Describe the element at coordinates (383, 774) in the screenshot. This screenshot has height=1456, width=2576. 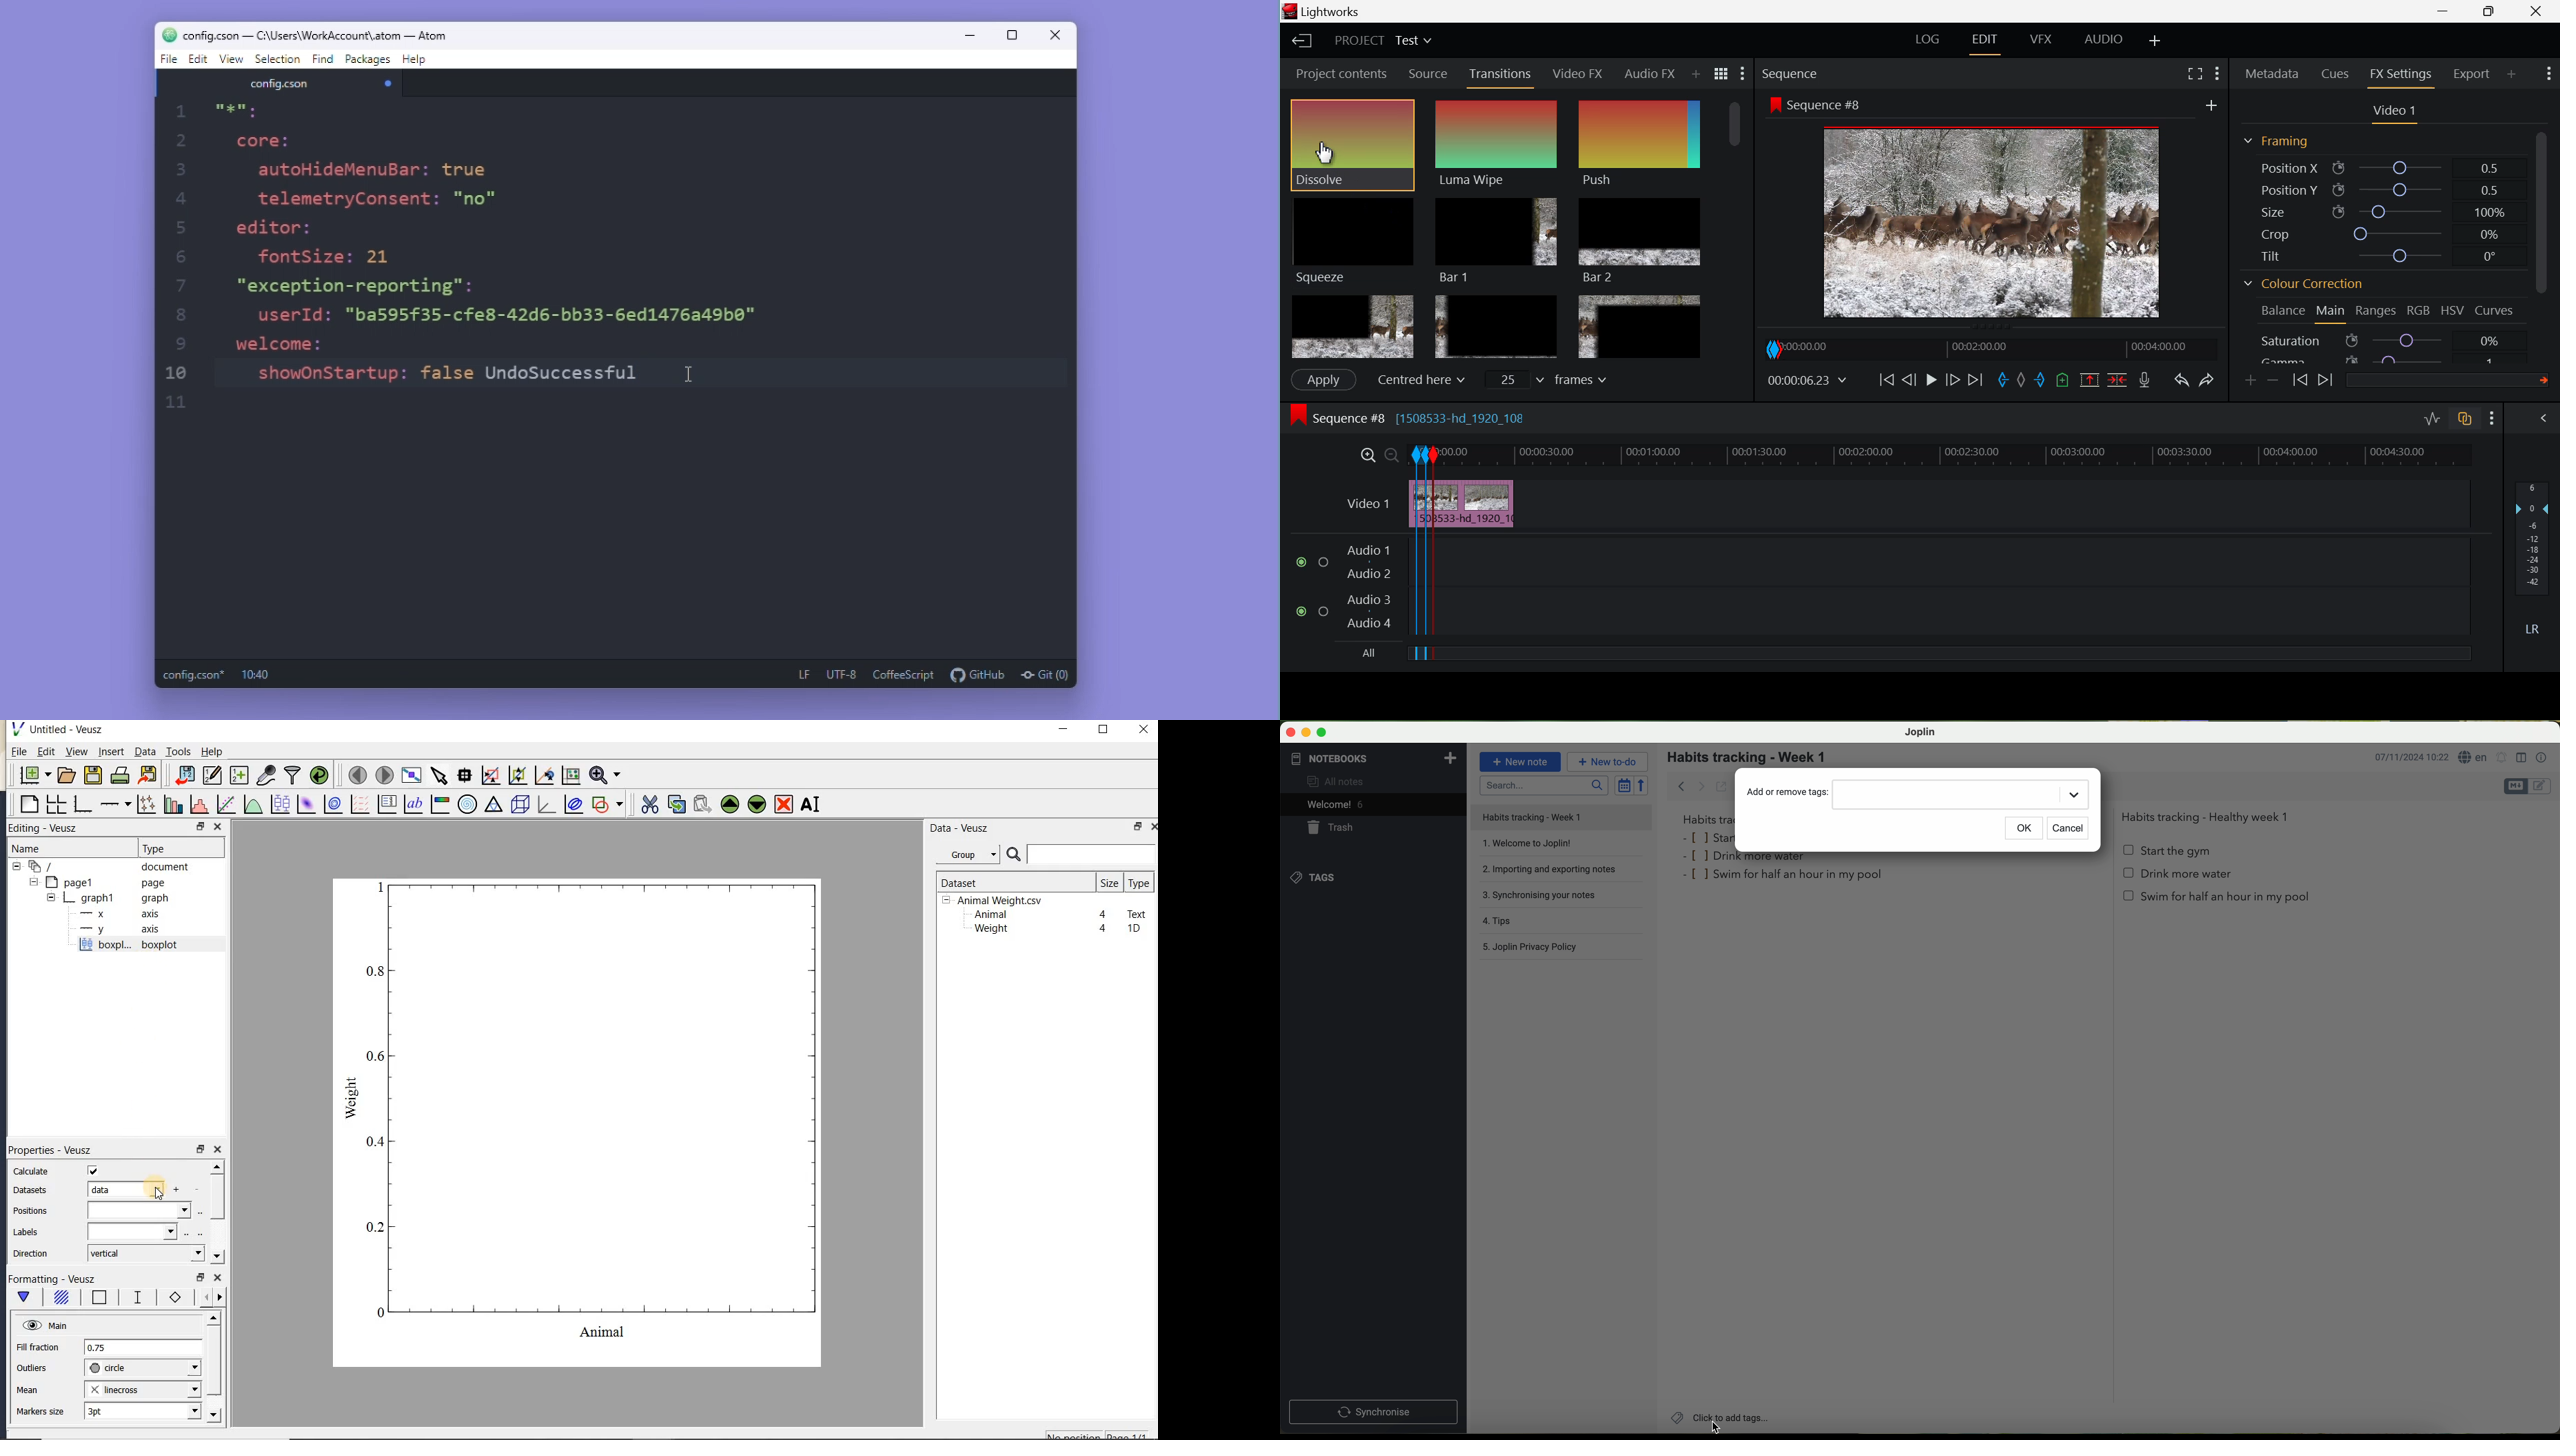
I see `move to the next page` at that location.